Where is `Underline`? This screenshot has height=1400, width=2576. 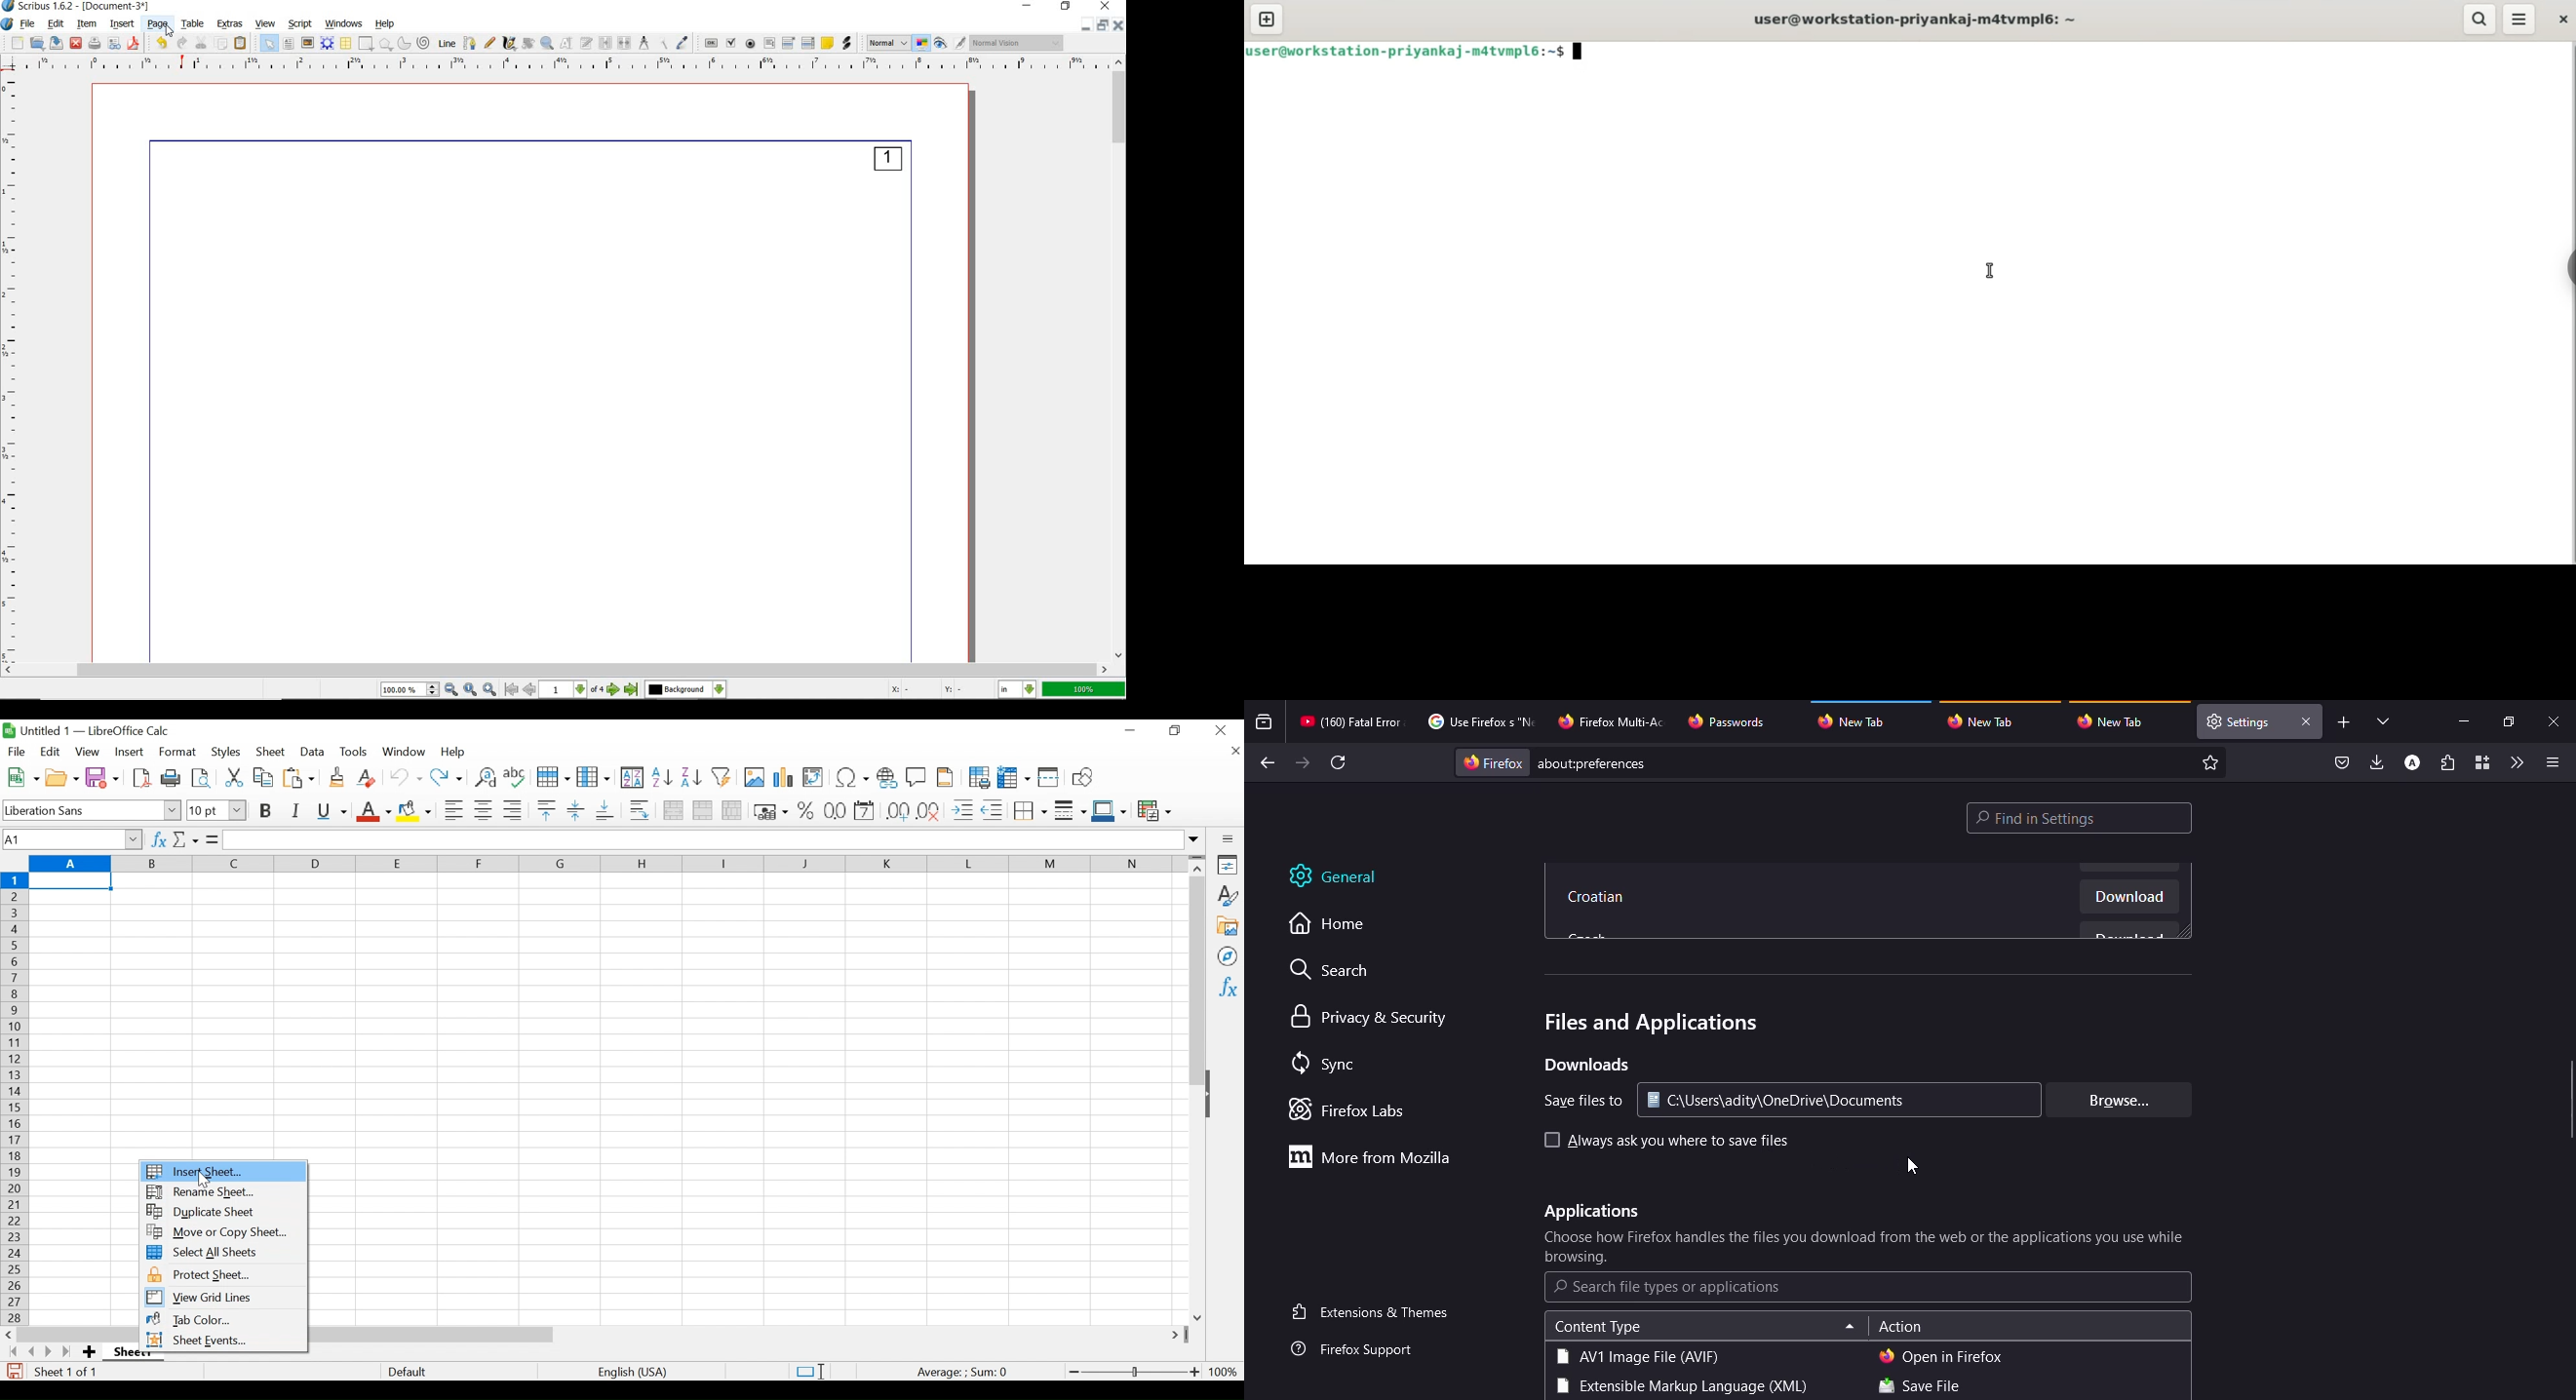
Underline is located at coordinates (332, 811).